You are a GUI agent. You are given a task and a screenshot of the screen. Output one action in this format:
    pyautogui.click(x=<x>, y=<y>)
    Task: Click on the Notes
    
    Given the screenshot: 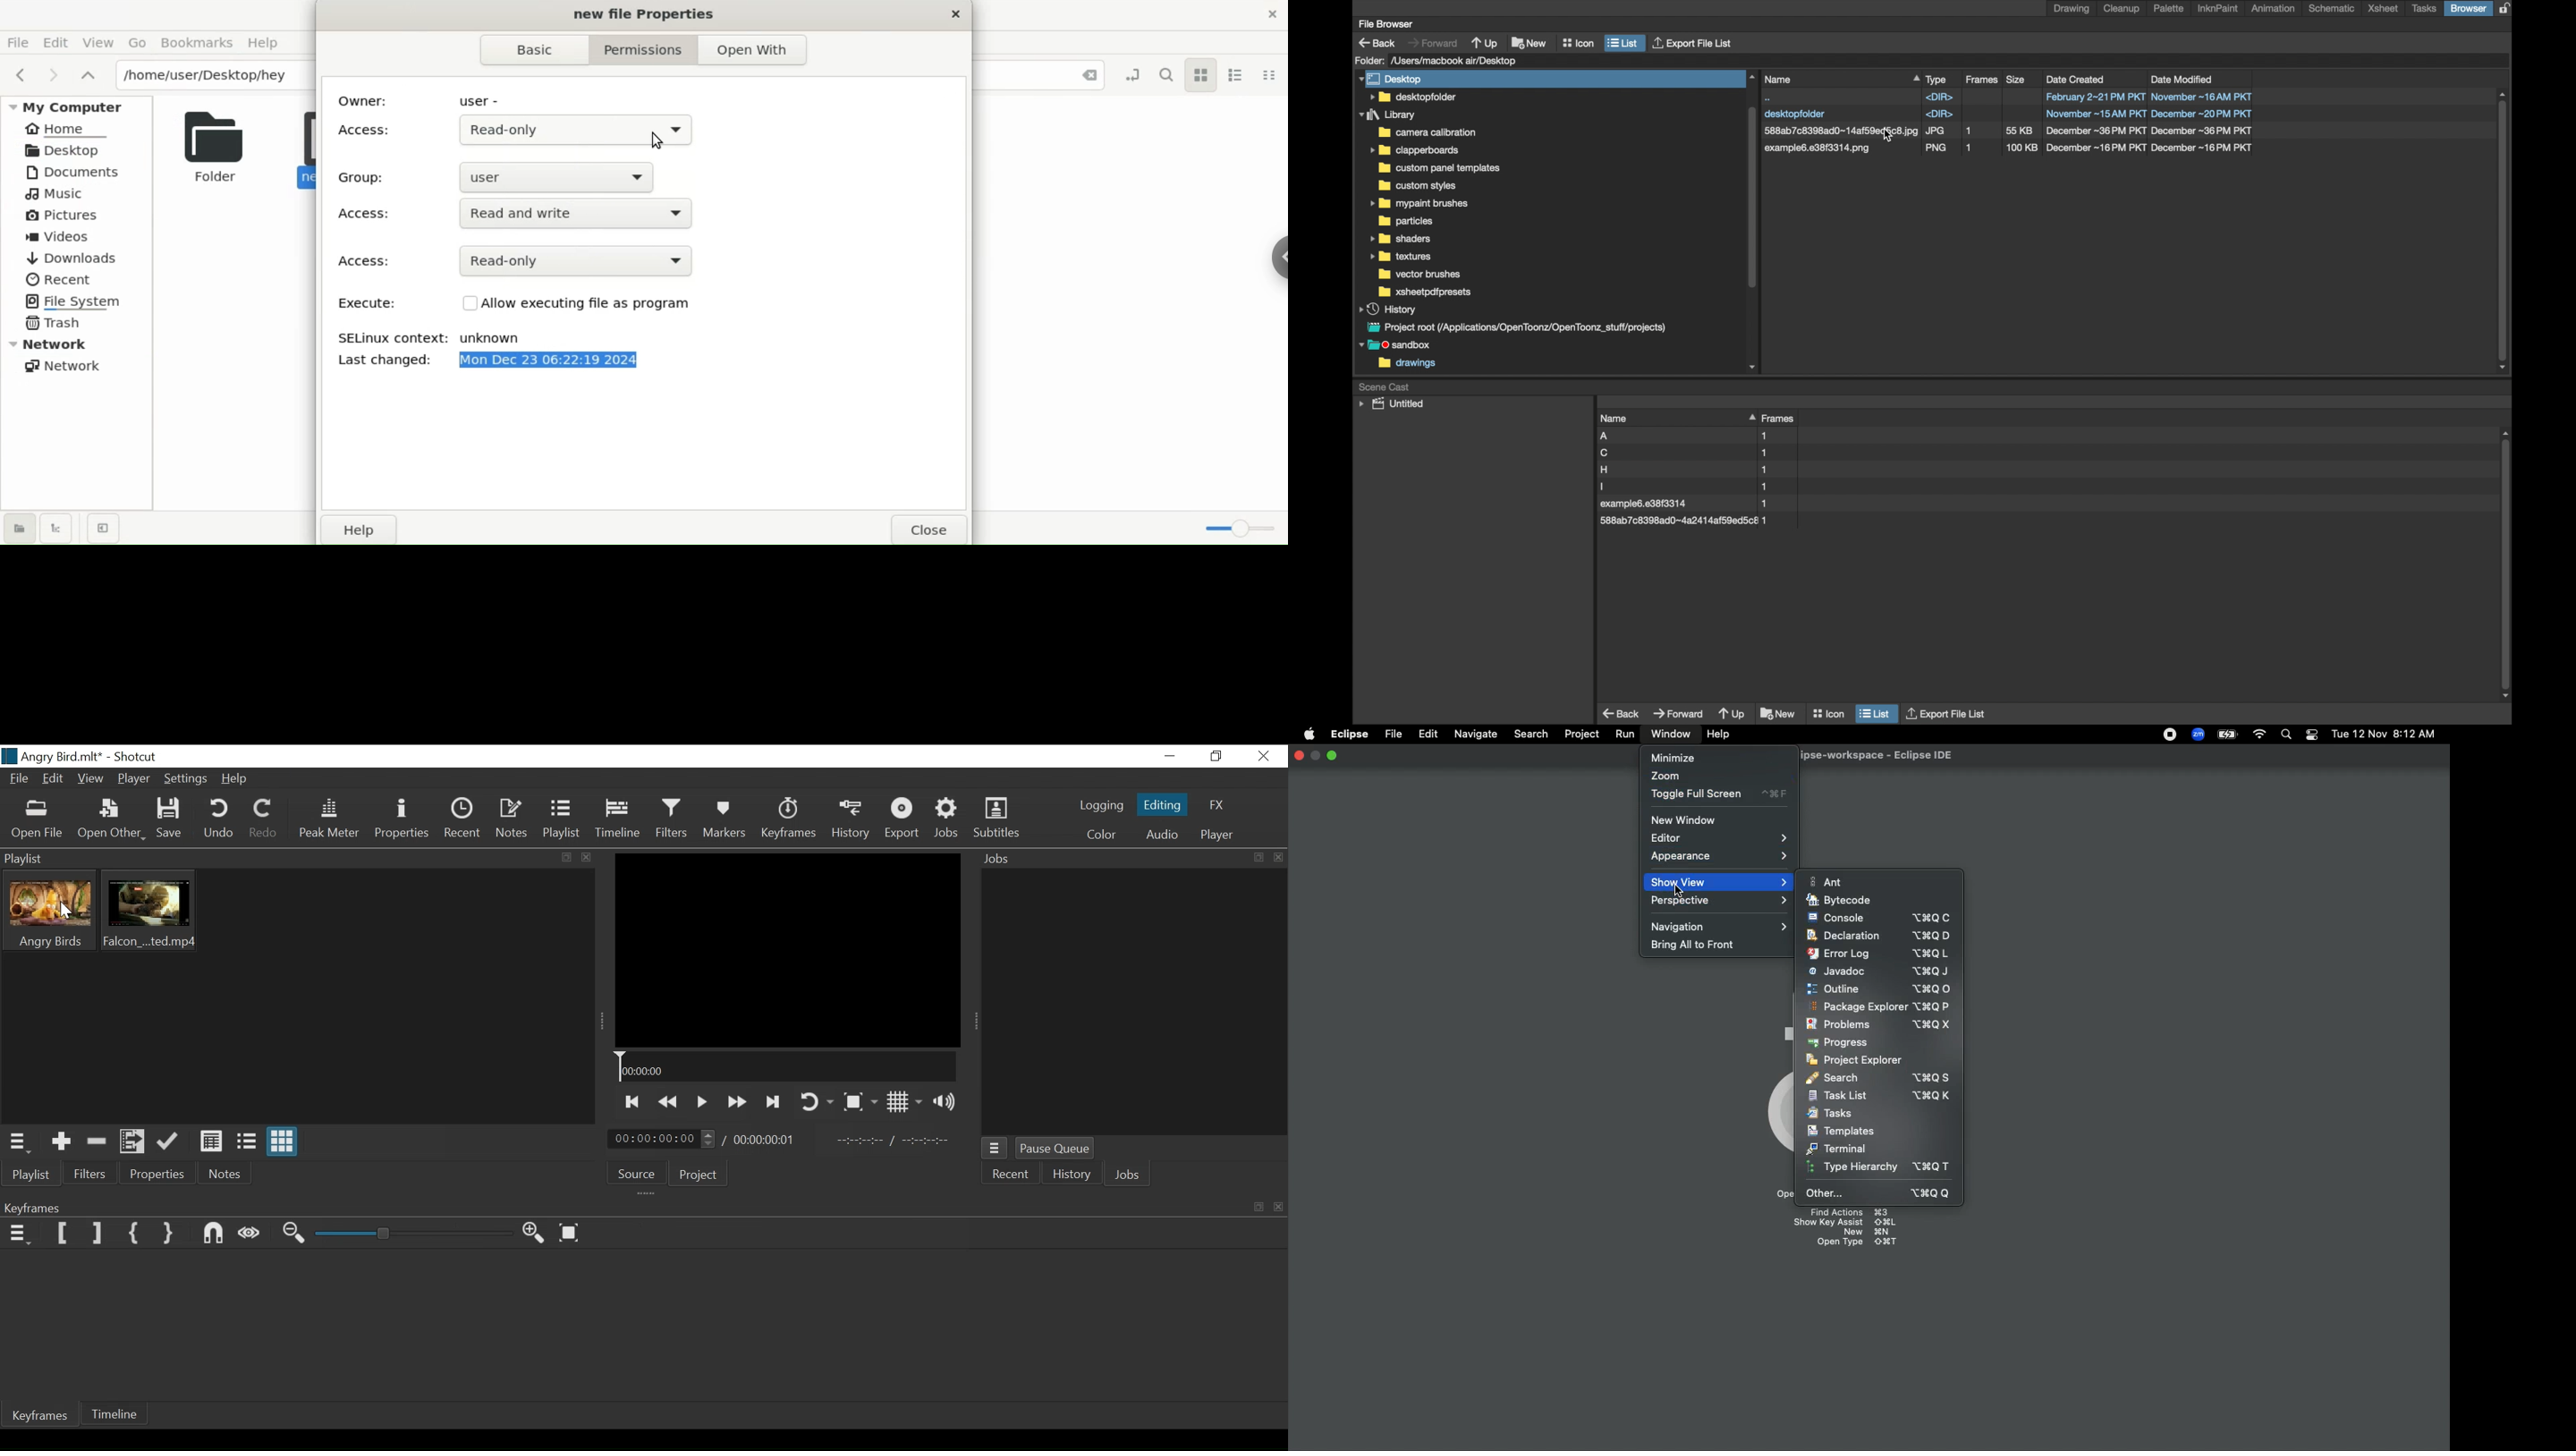 What is the action you would take?
    pyautogui.click(x=222, y=1173)
    